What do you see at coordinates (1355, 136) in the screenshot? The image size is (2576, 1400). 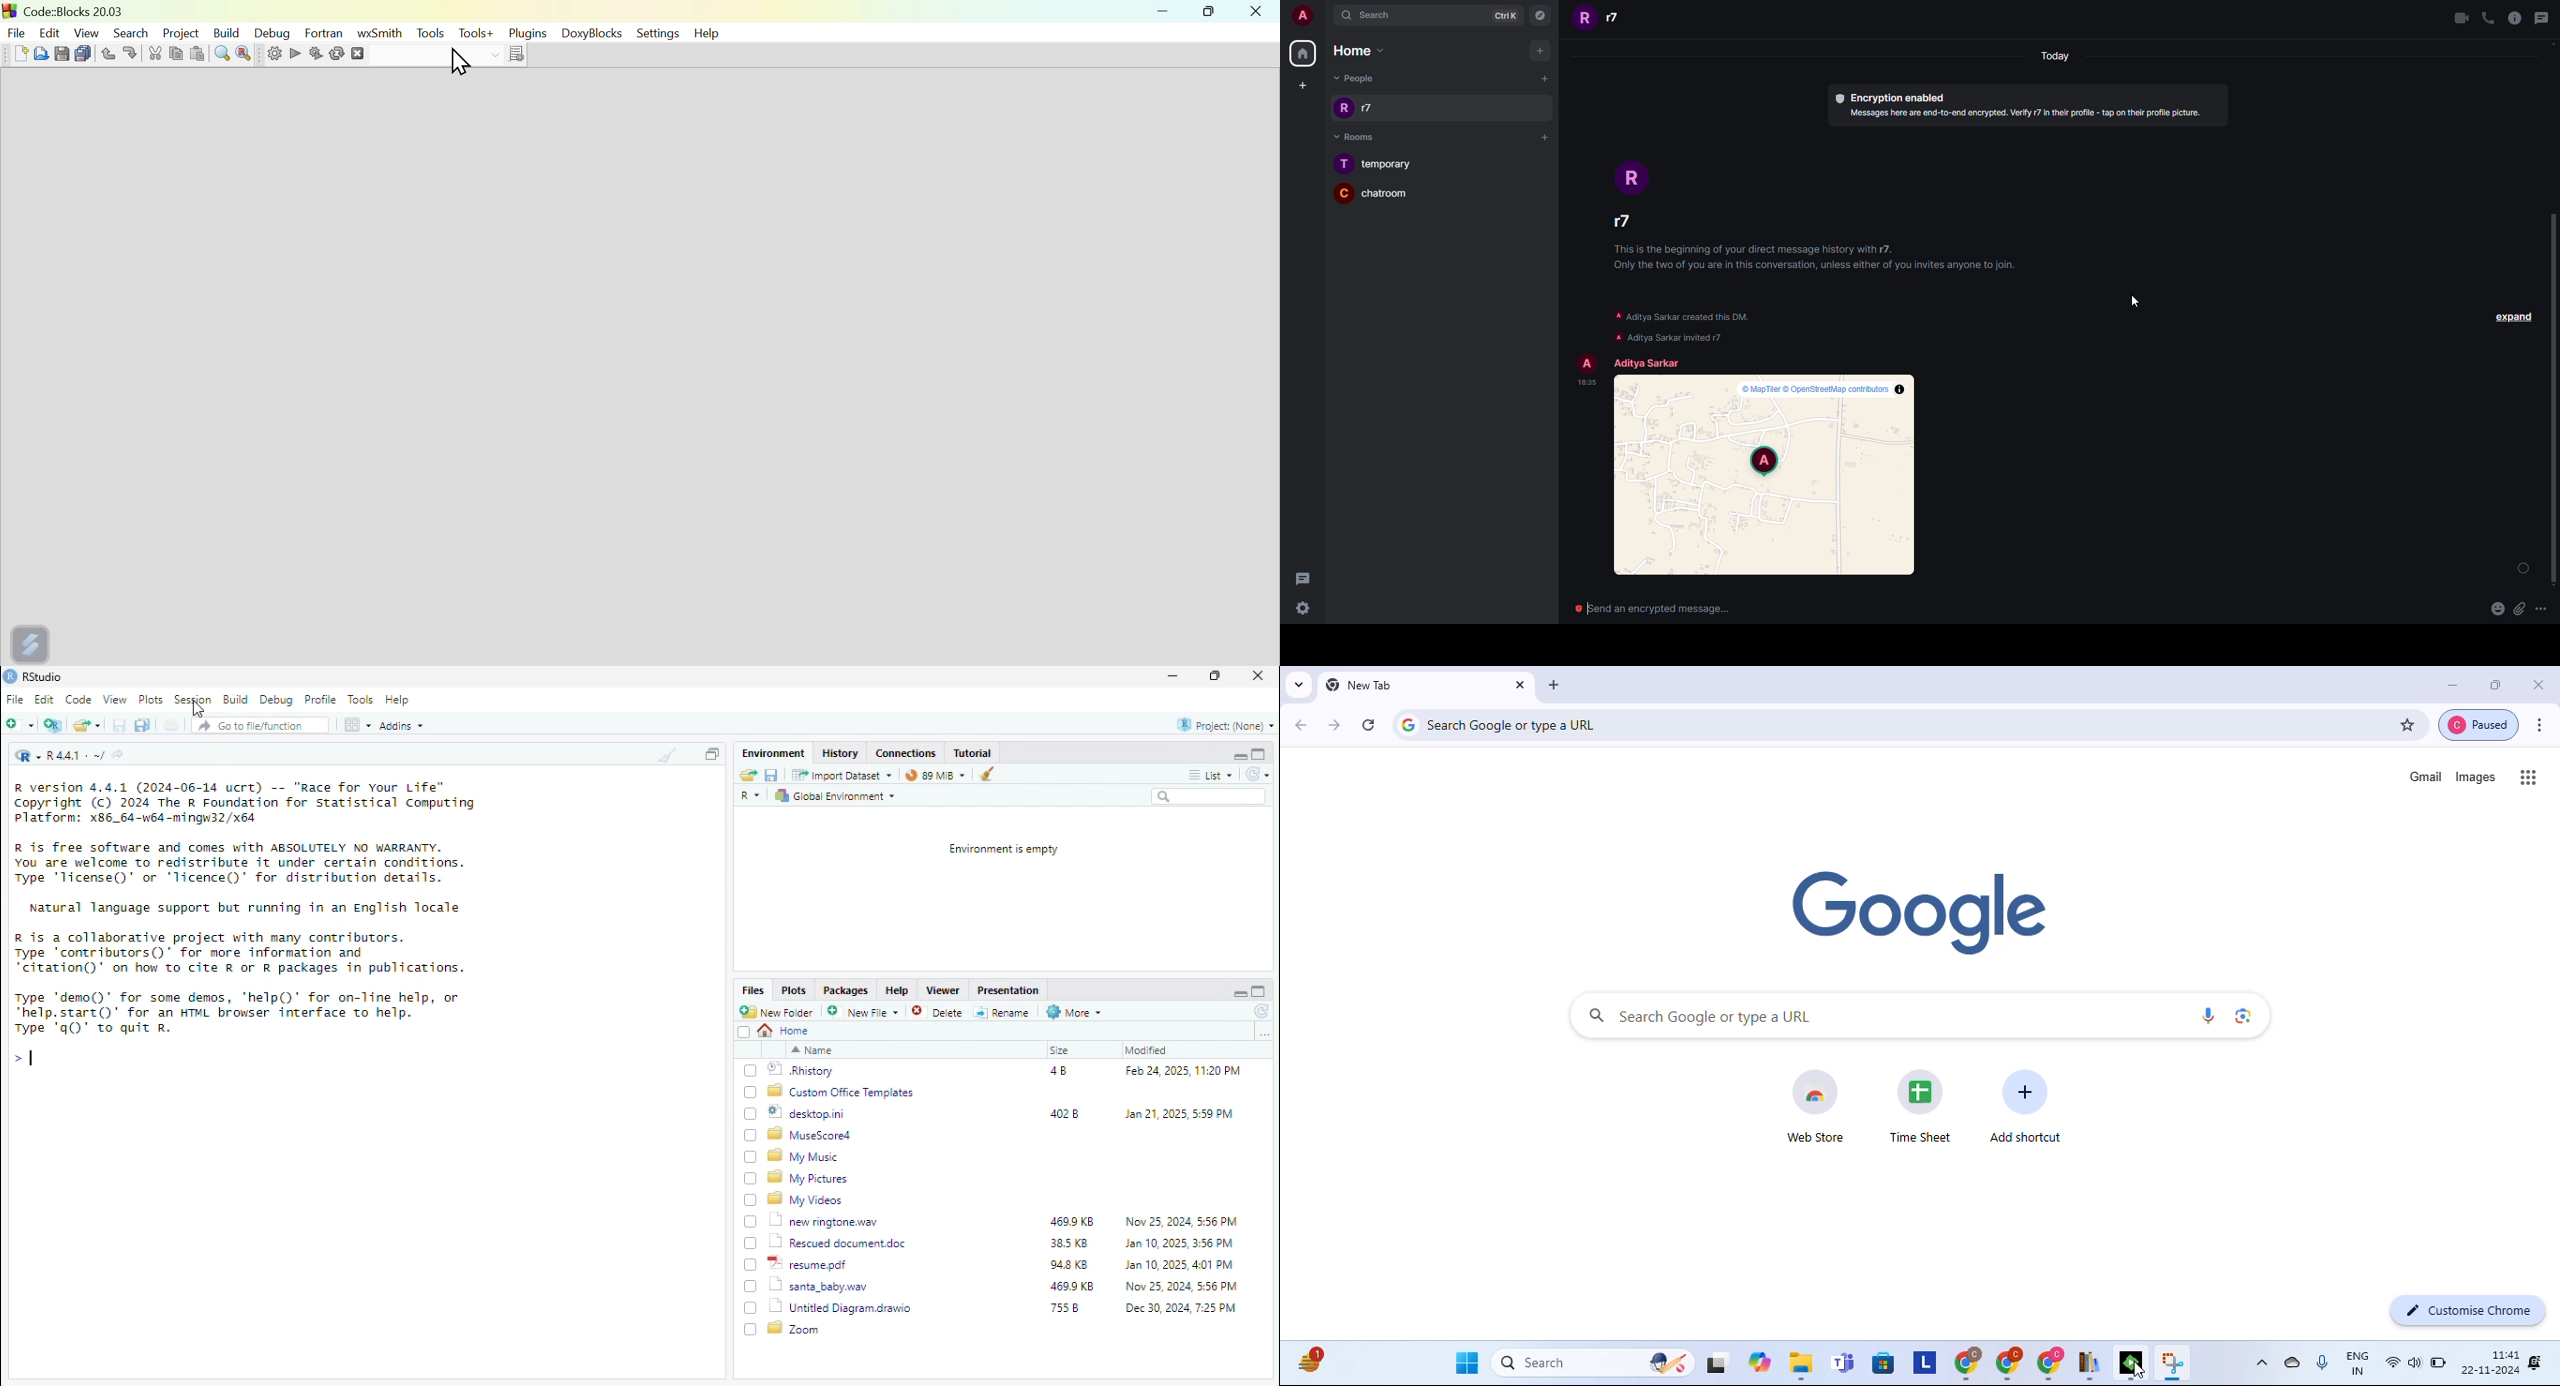 I see `Rooms` at bounding box center [1355, 136].